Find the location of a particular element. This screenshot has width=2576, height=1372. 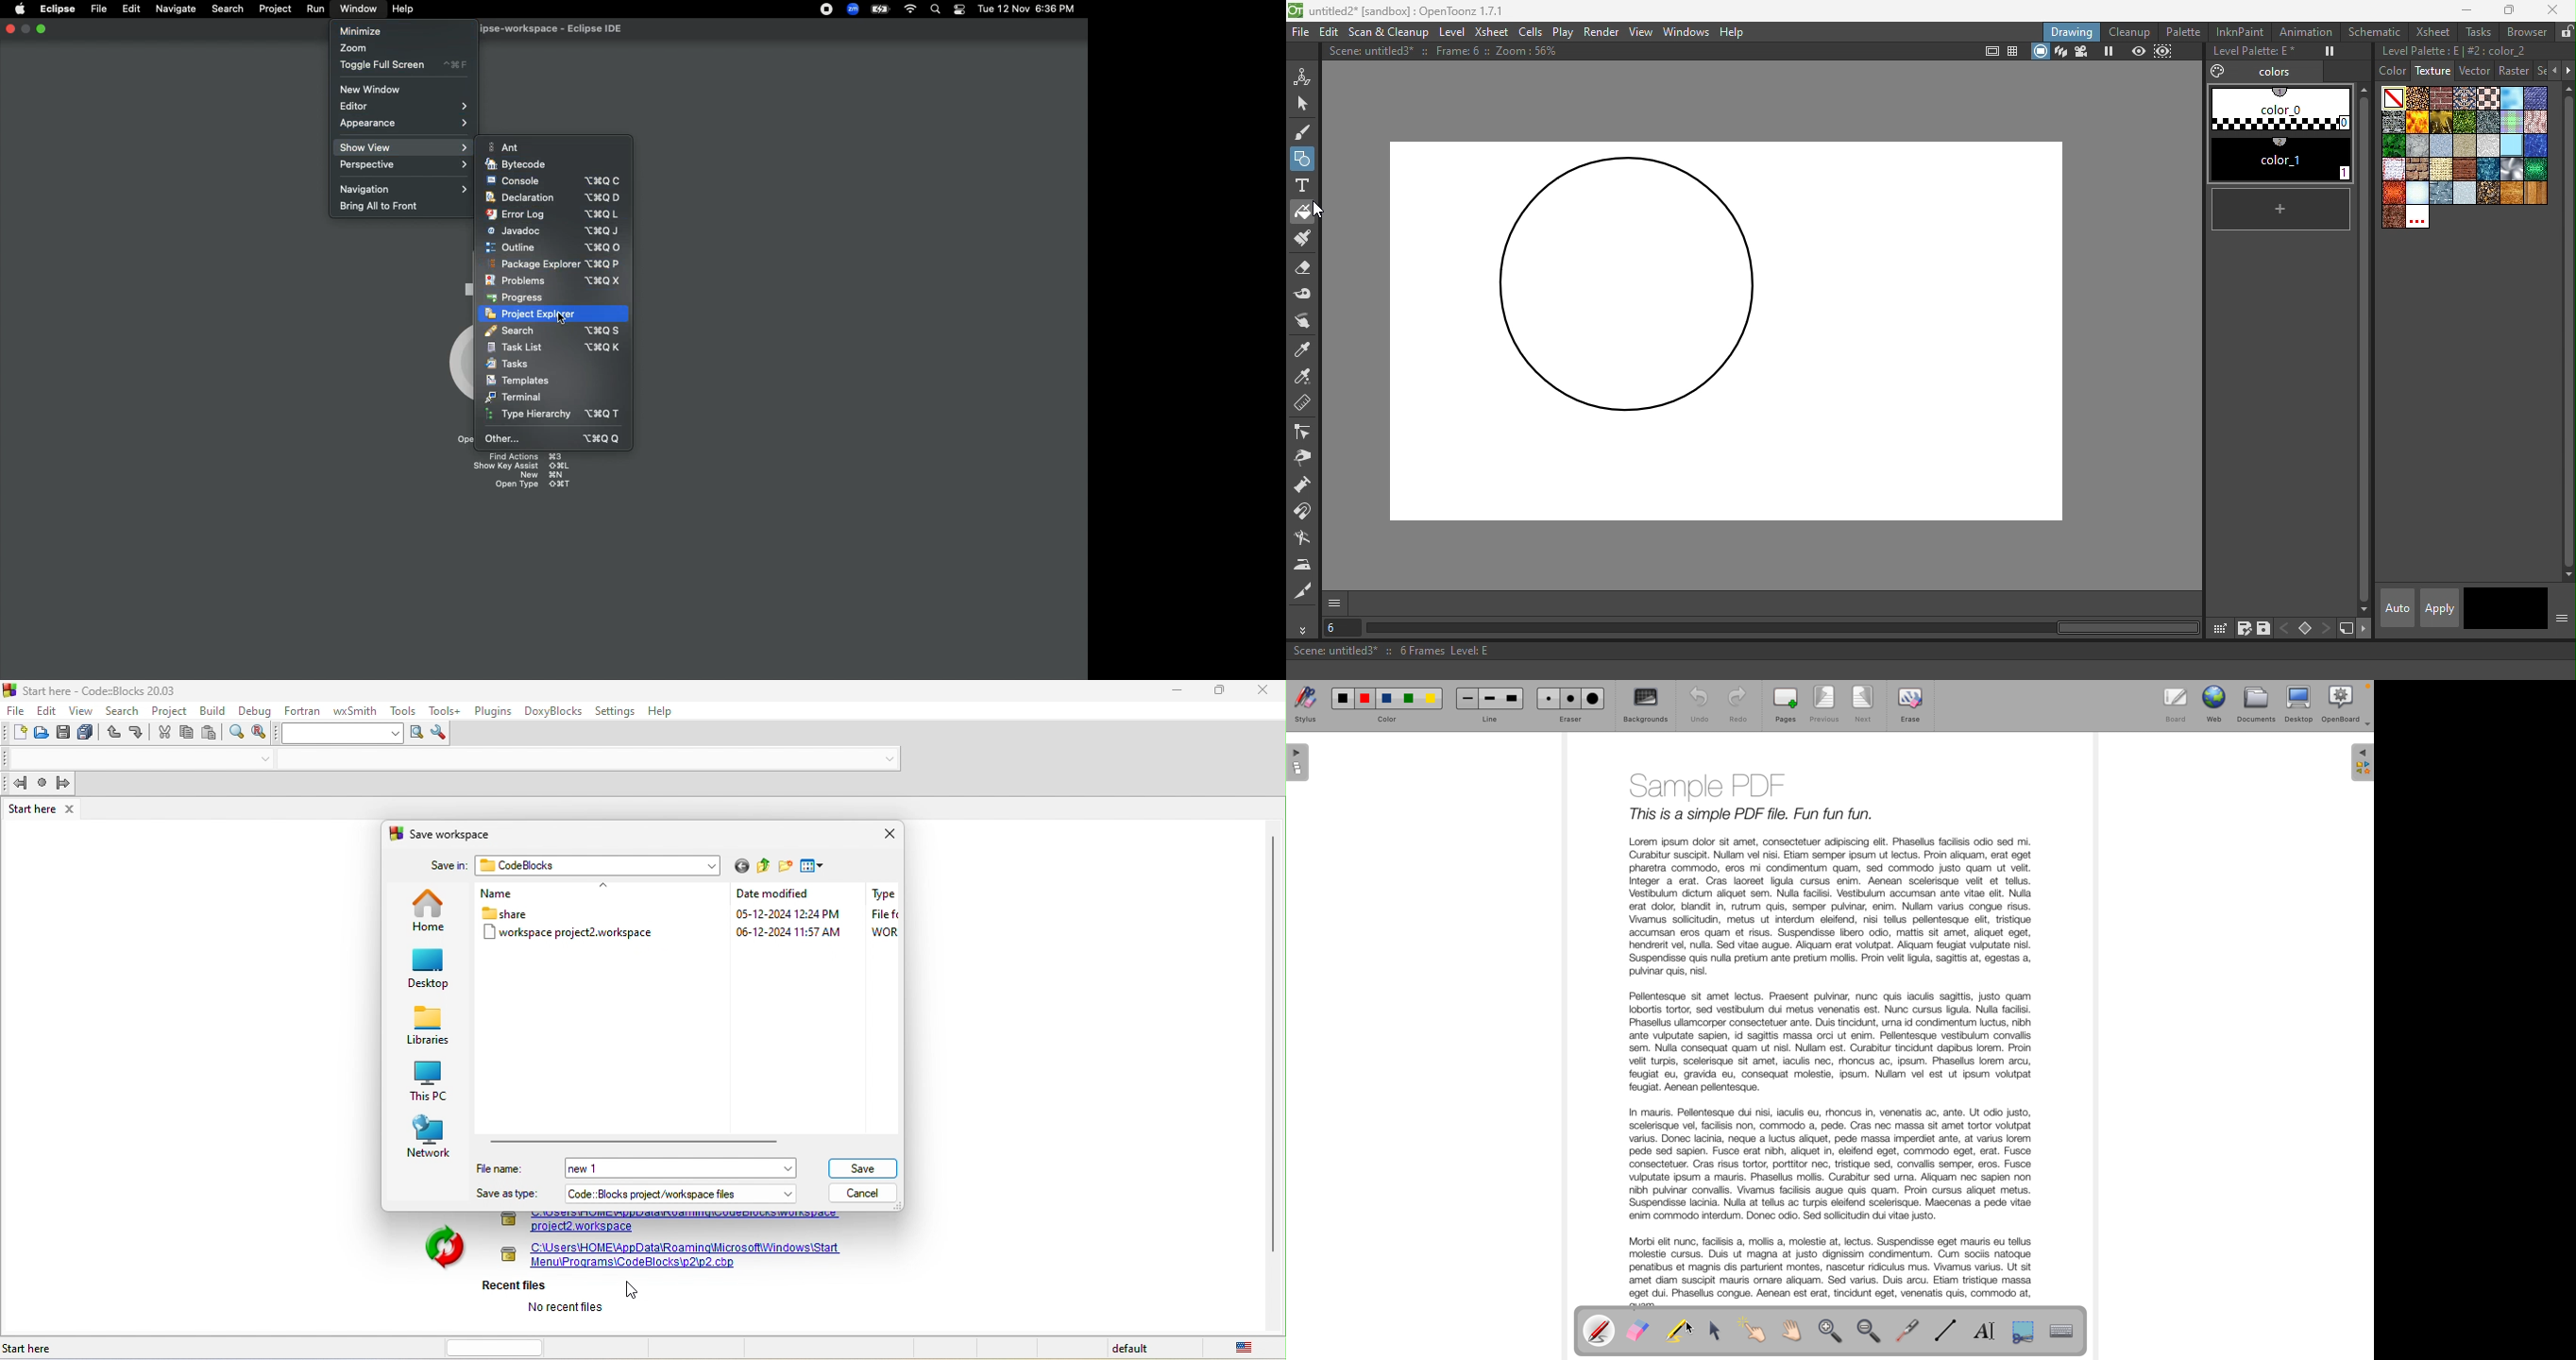

build is located at coordinates (213, 710).